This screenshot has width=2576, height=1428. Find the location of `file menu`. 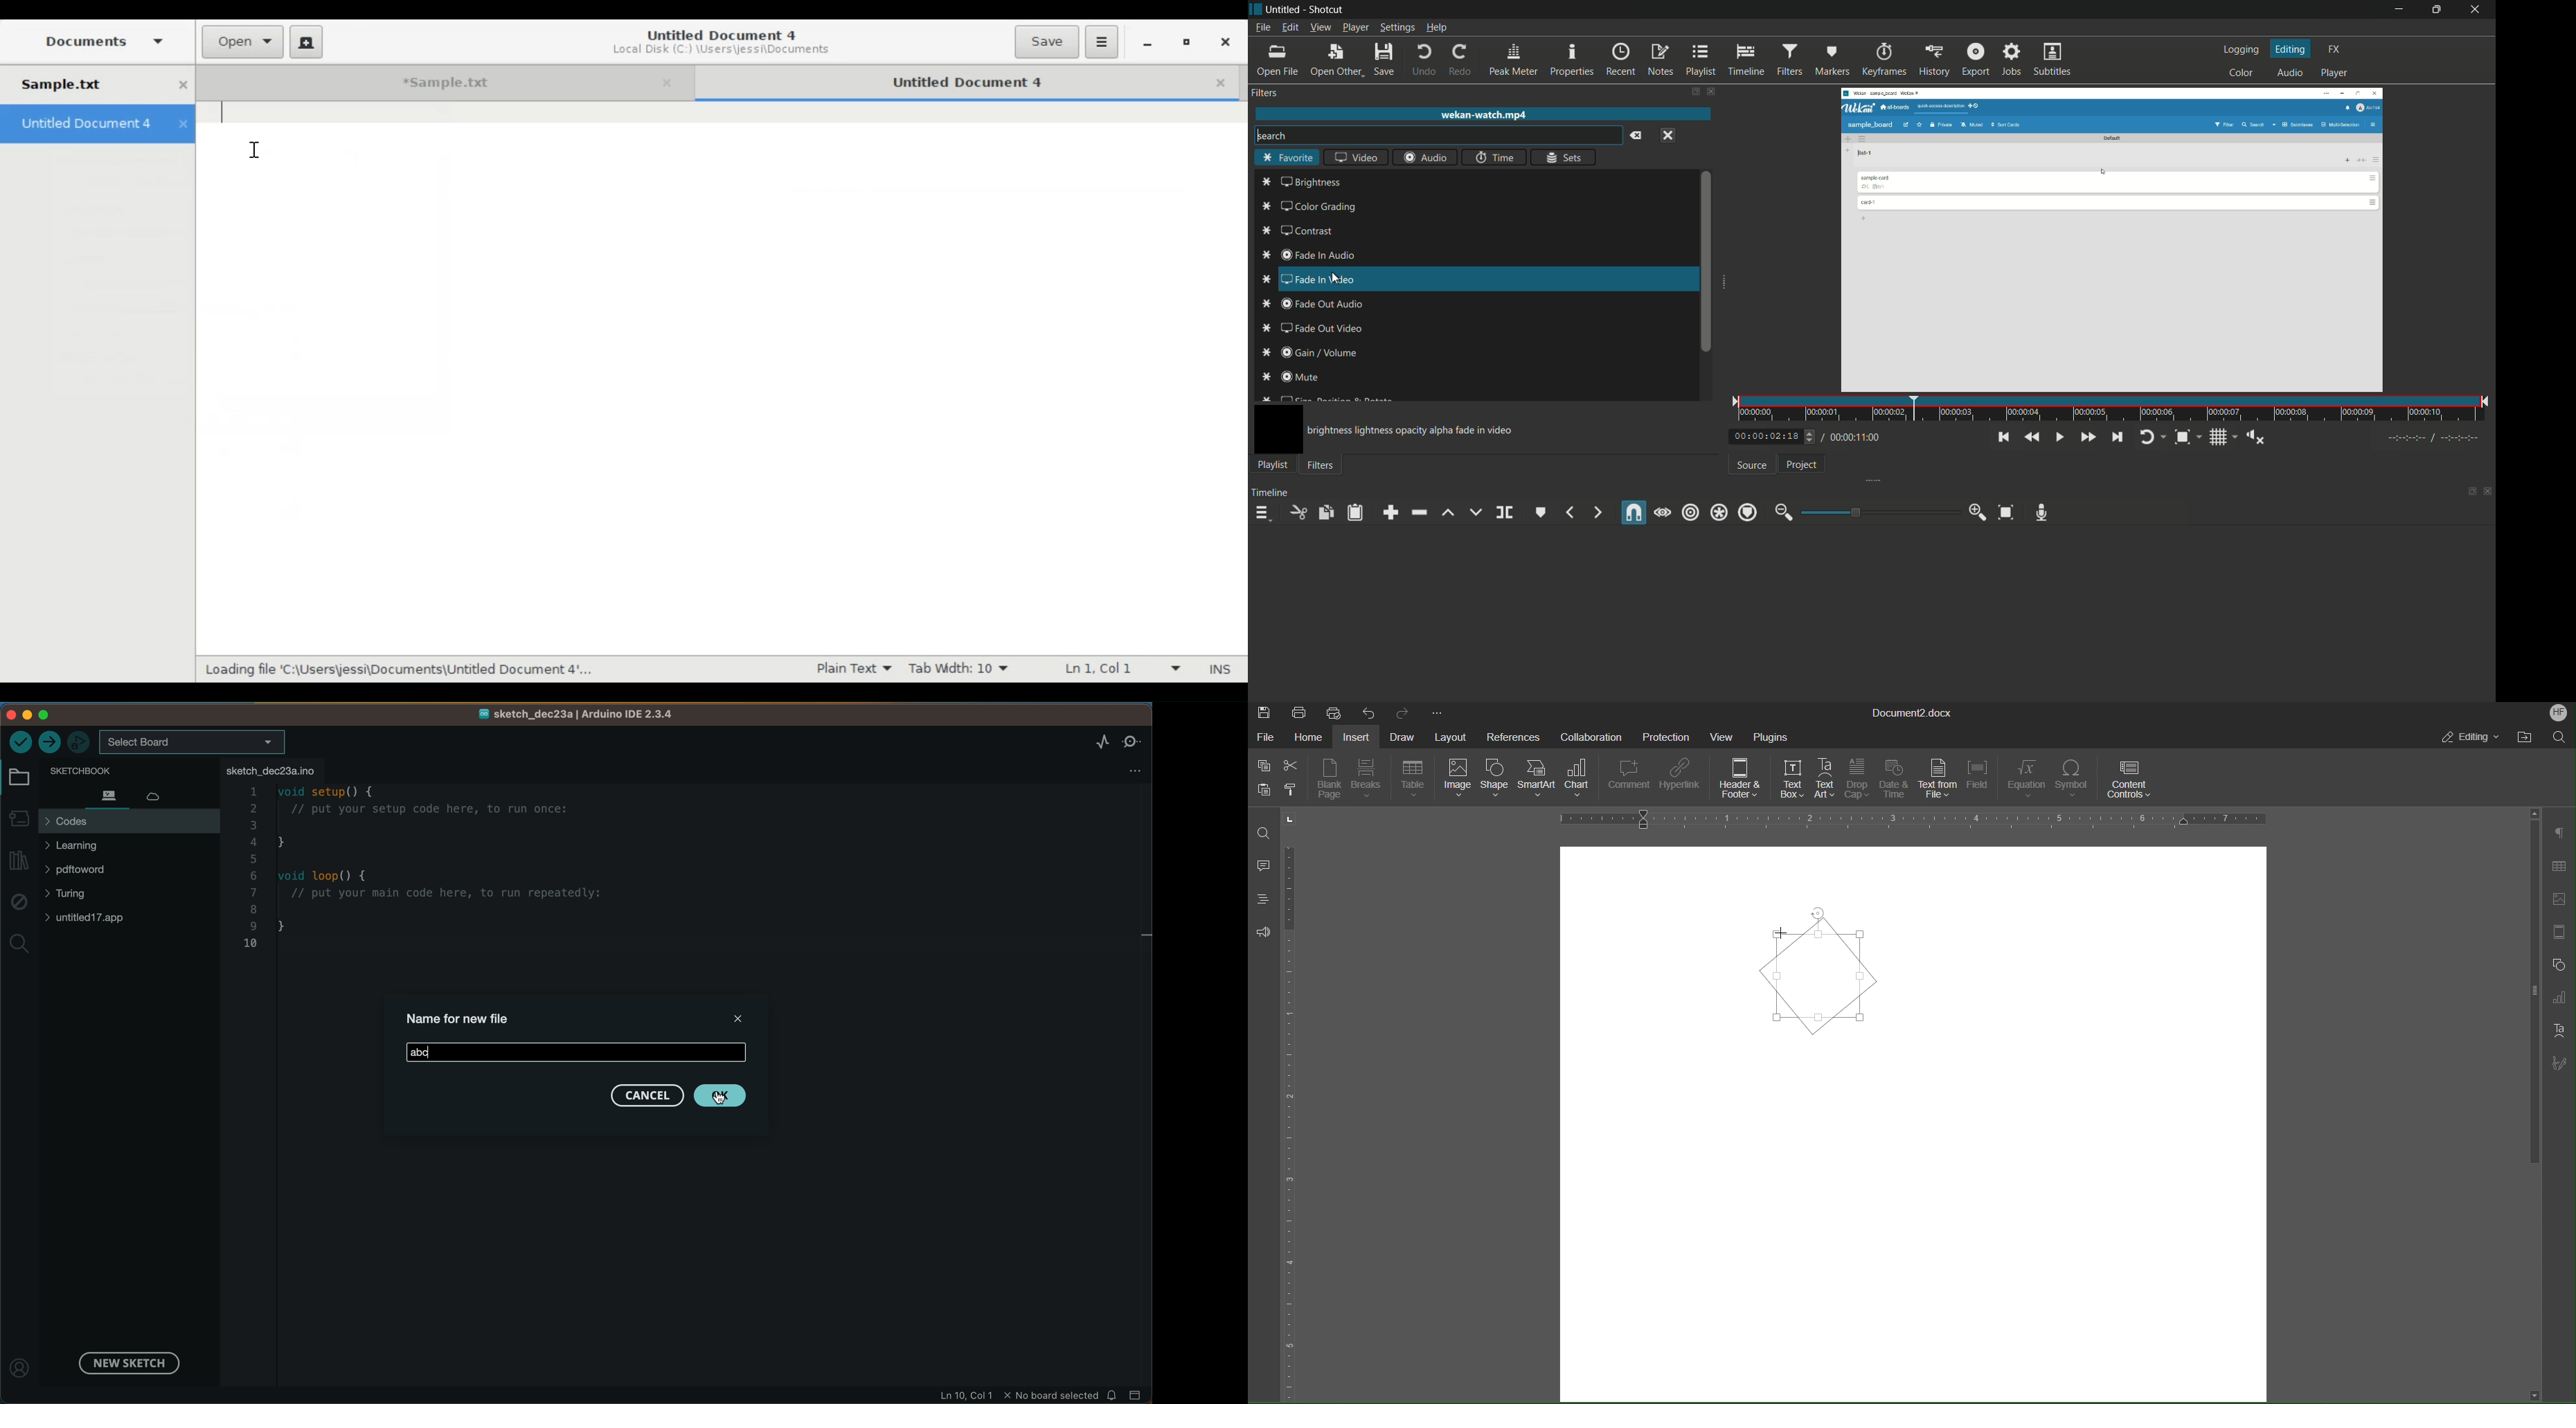

file menu is located at coordinates (1261, 28).